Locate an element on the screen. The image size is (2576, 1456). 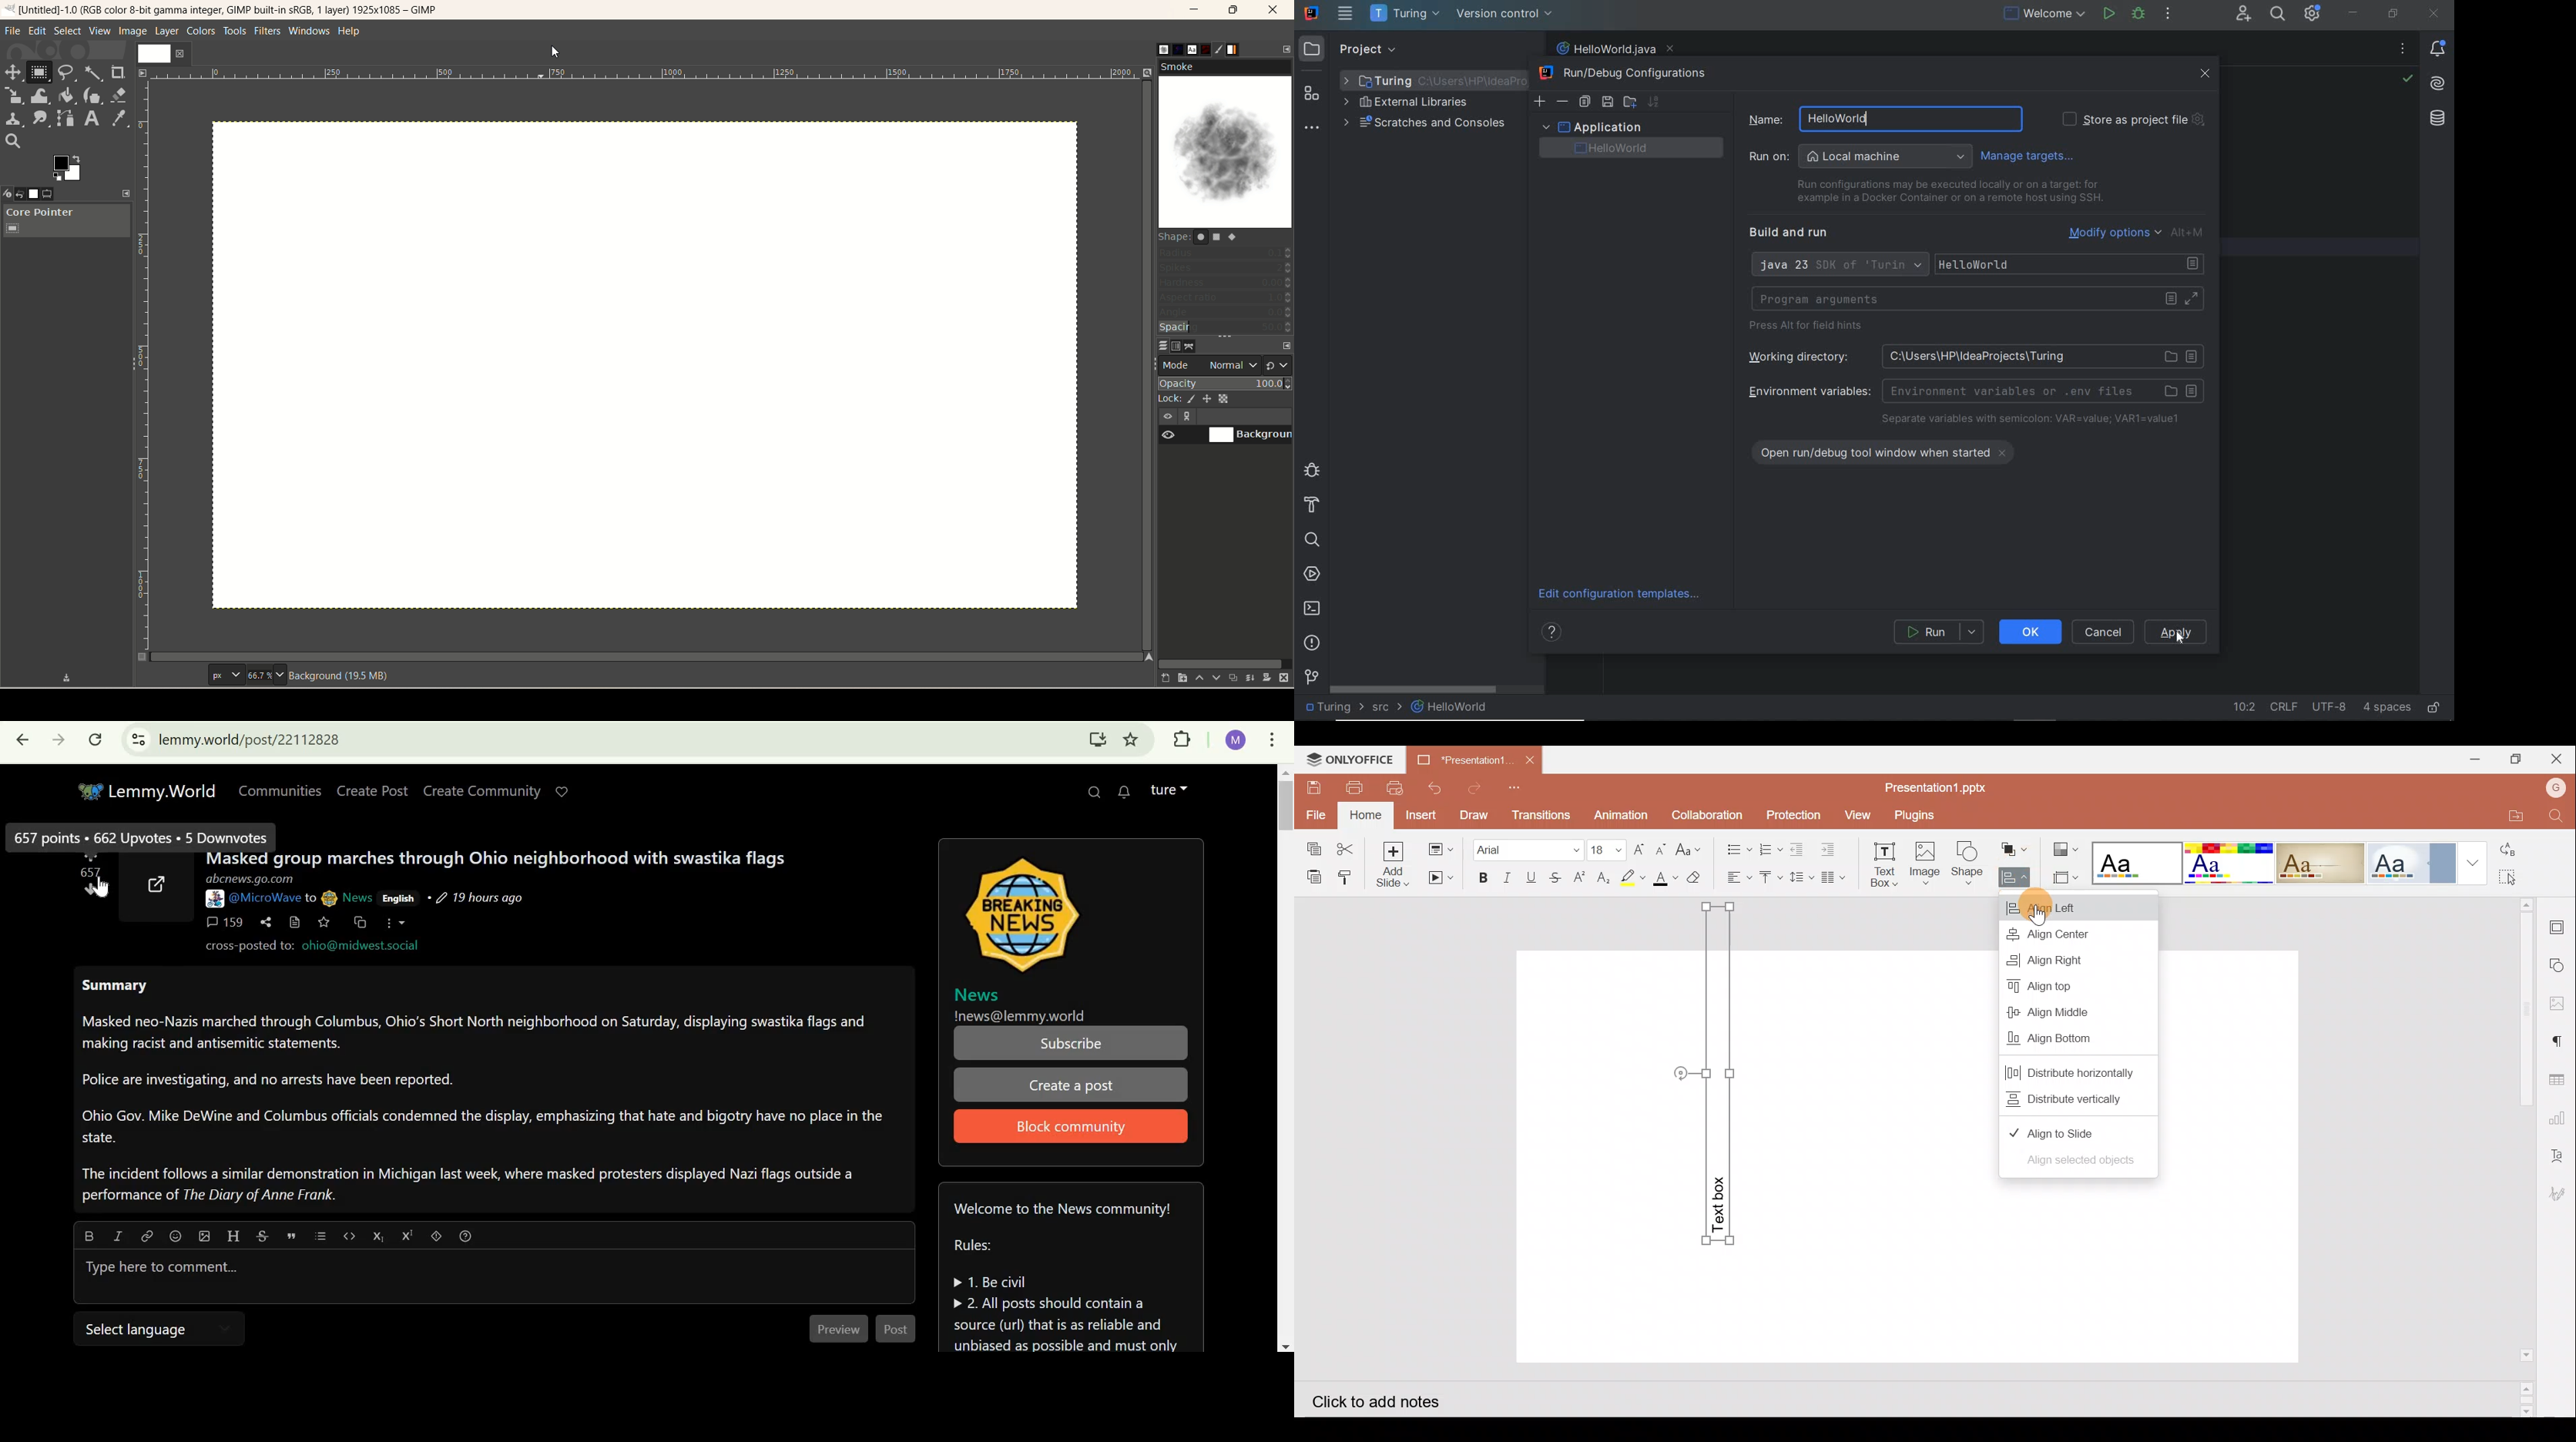
Decrease font size is located at coordinates (1660, 848).